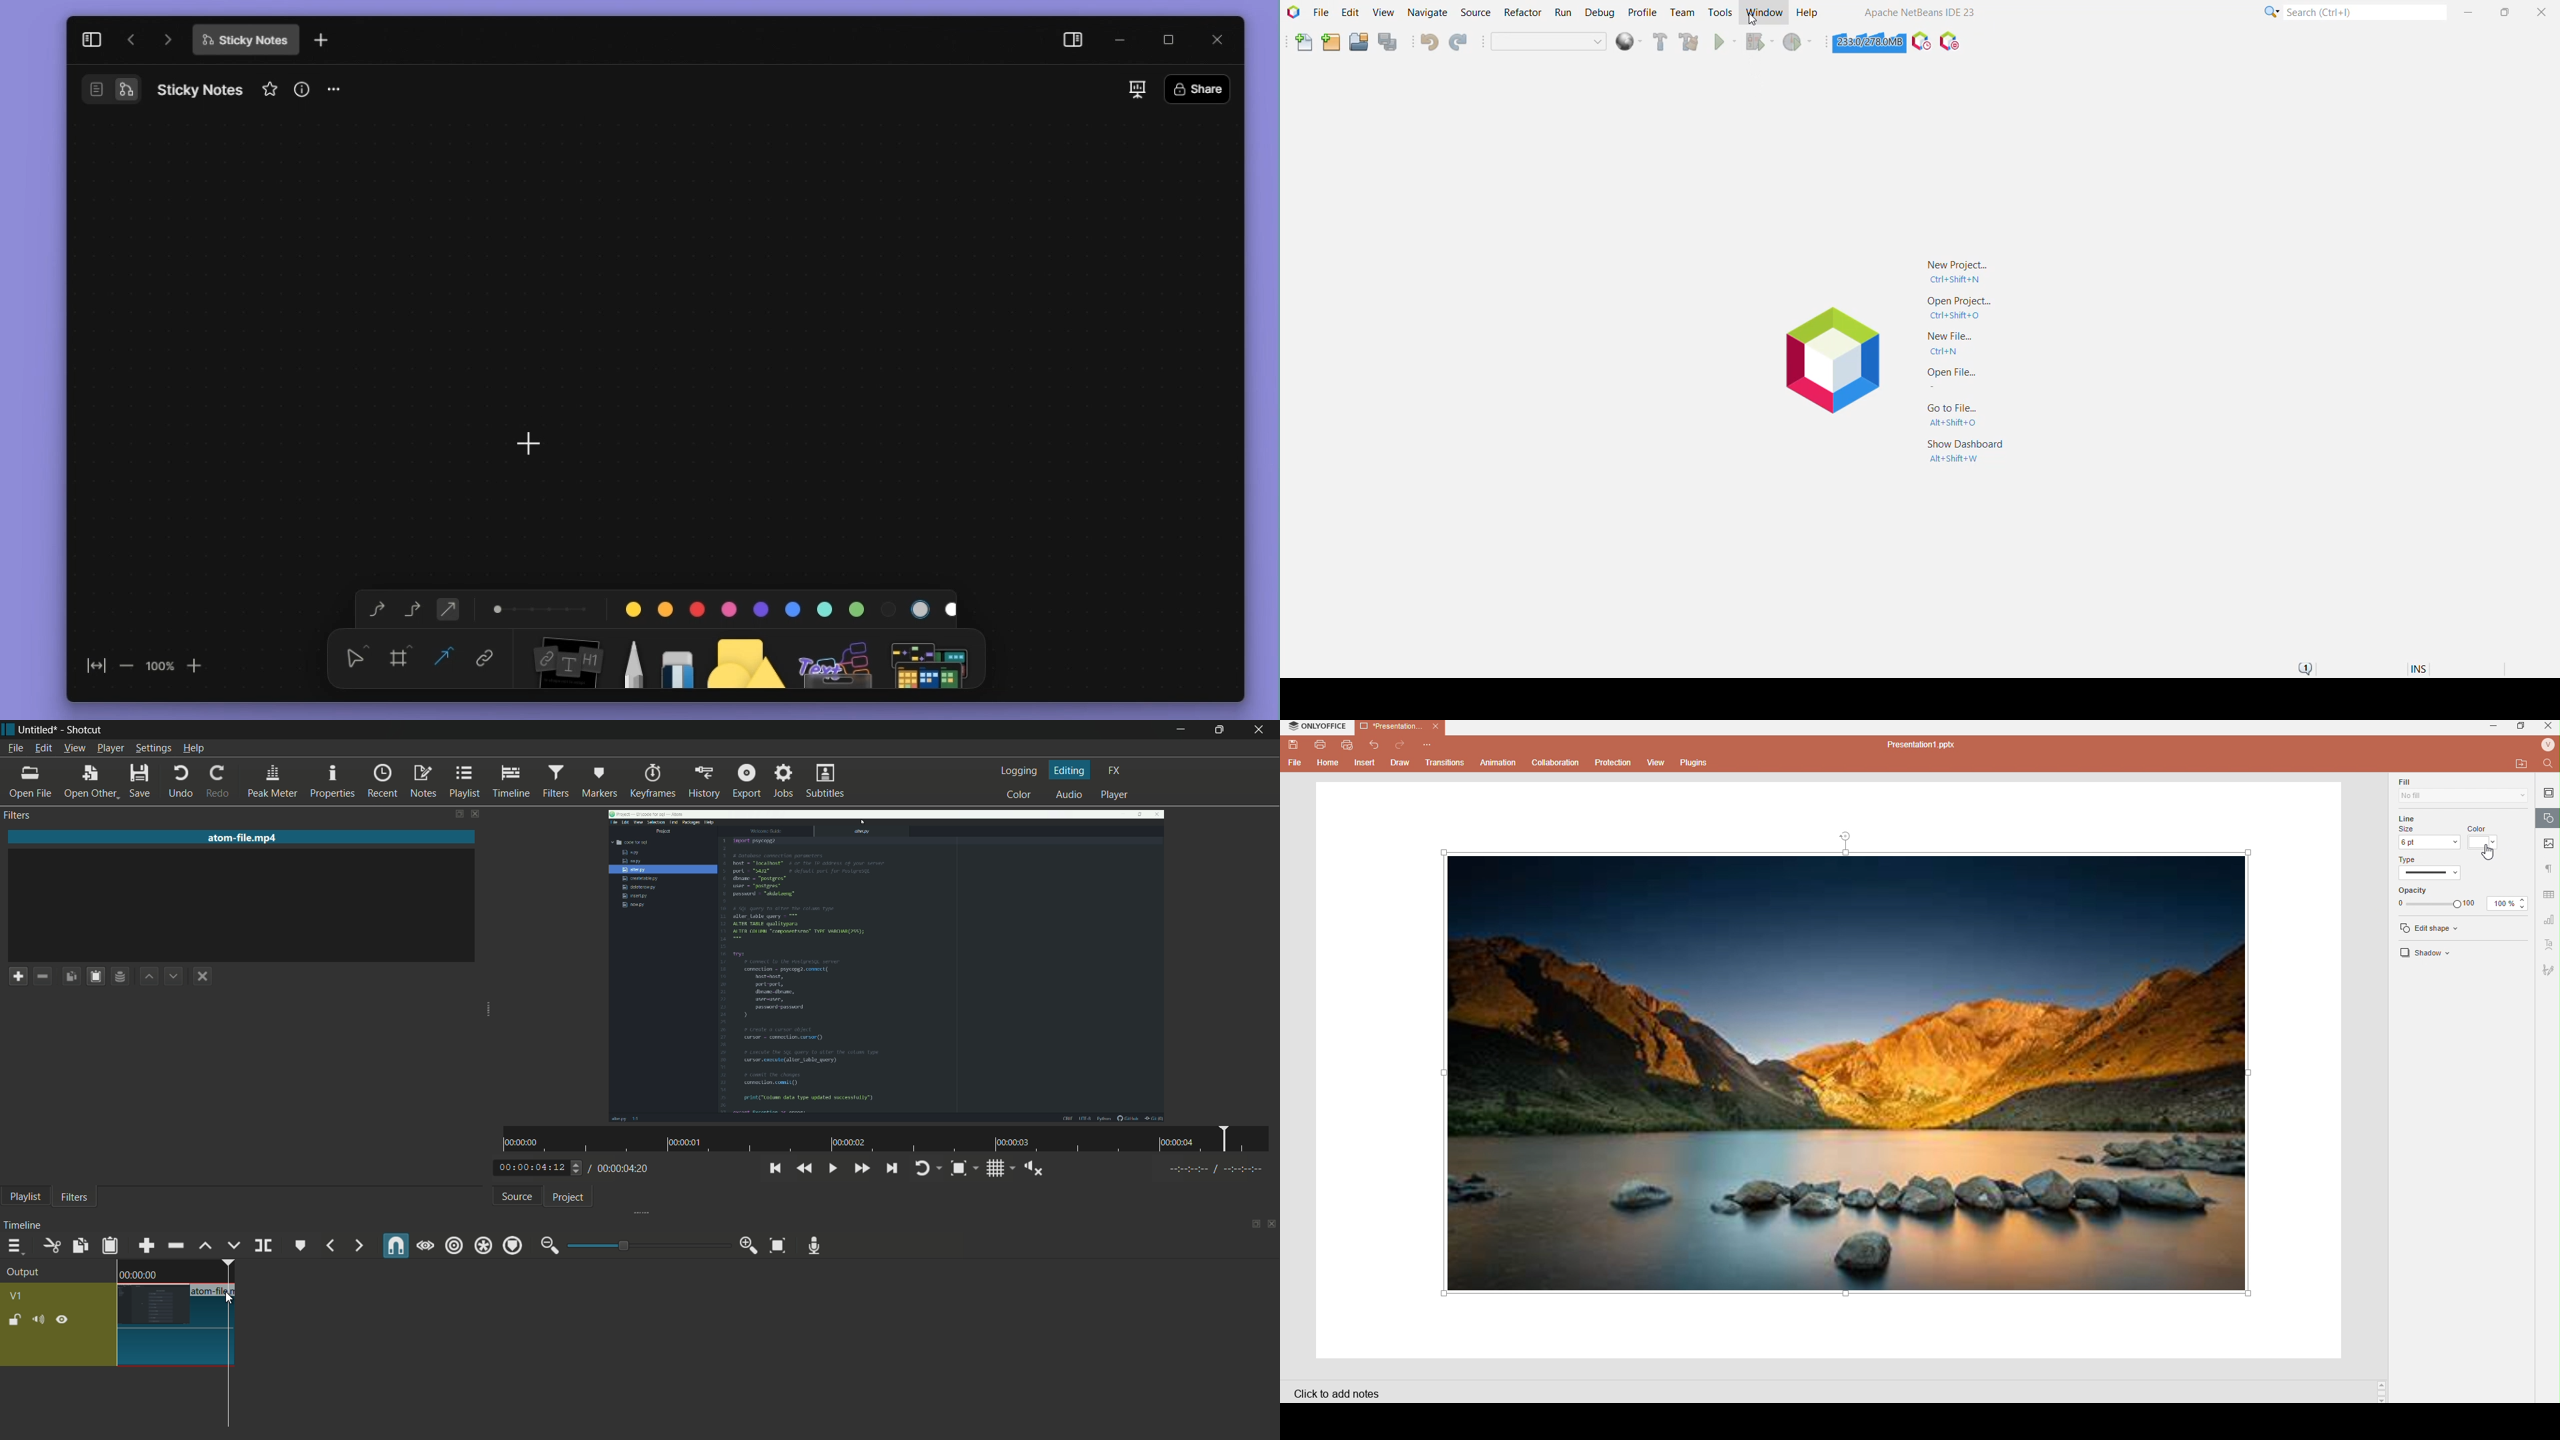  Describe the element at coordinates (890, 1141) in the screenshot. I see `time` at that location.